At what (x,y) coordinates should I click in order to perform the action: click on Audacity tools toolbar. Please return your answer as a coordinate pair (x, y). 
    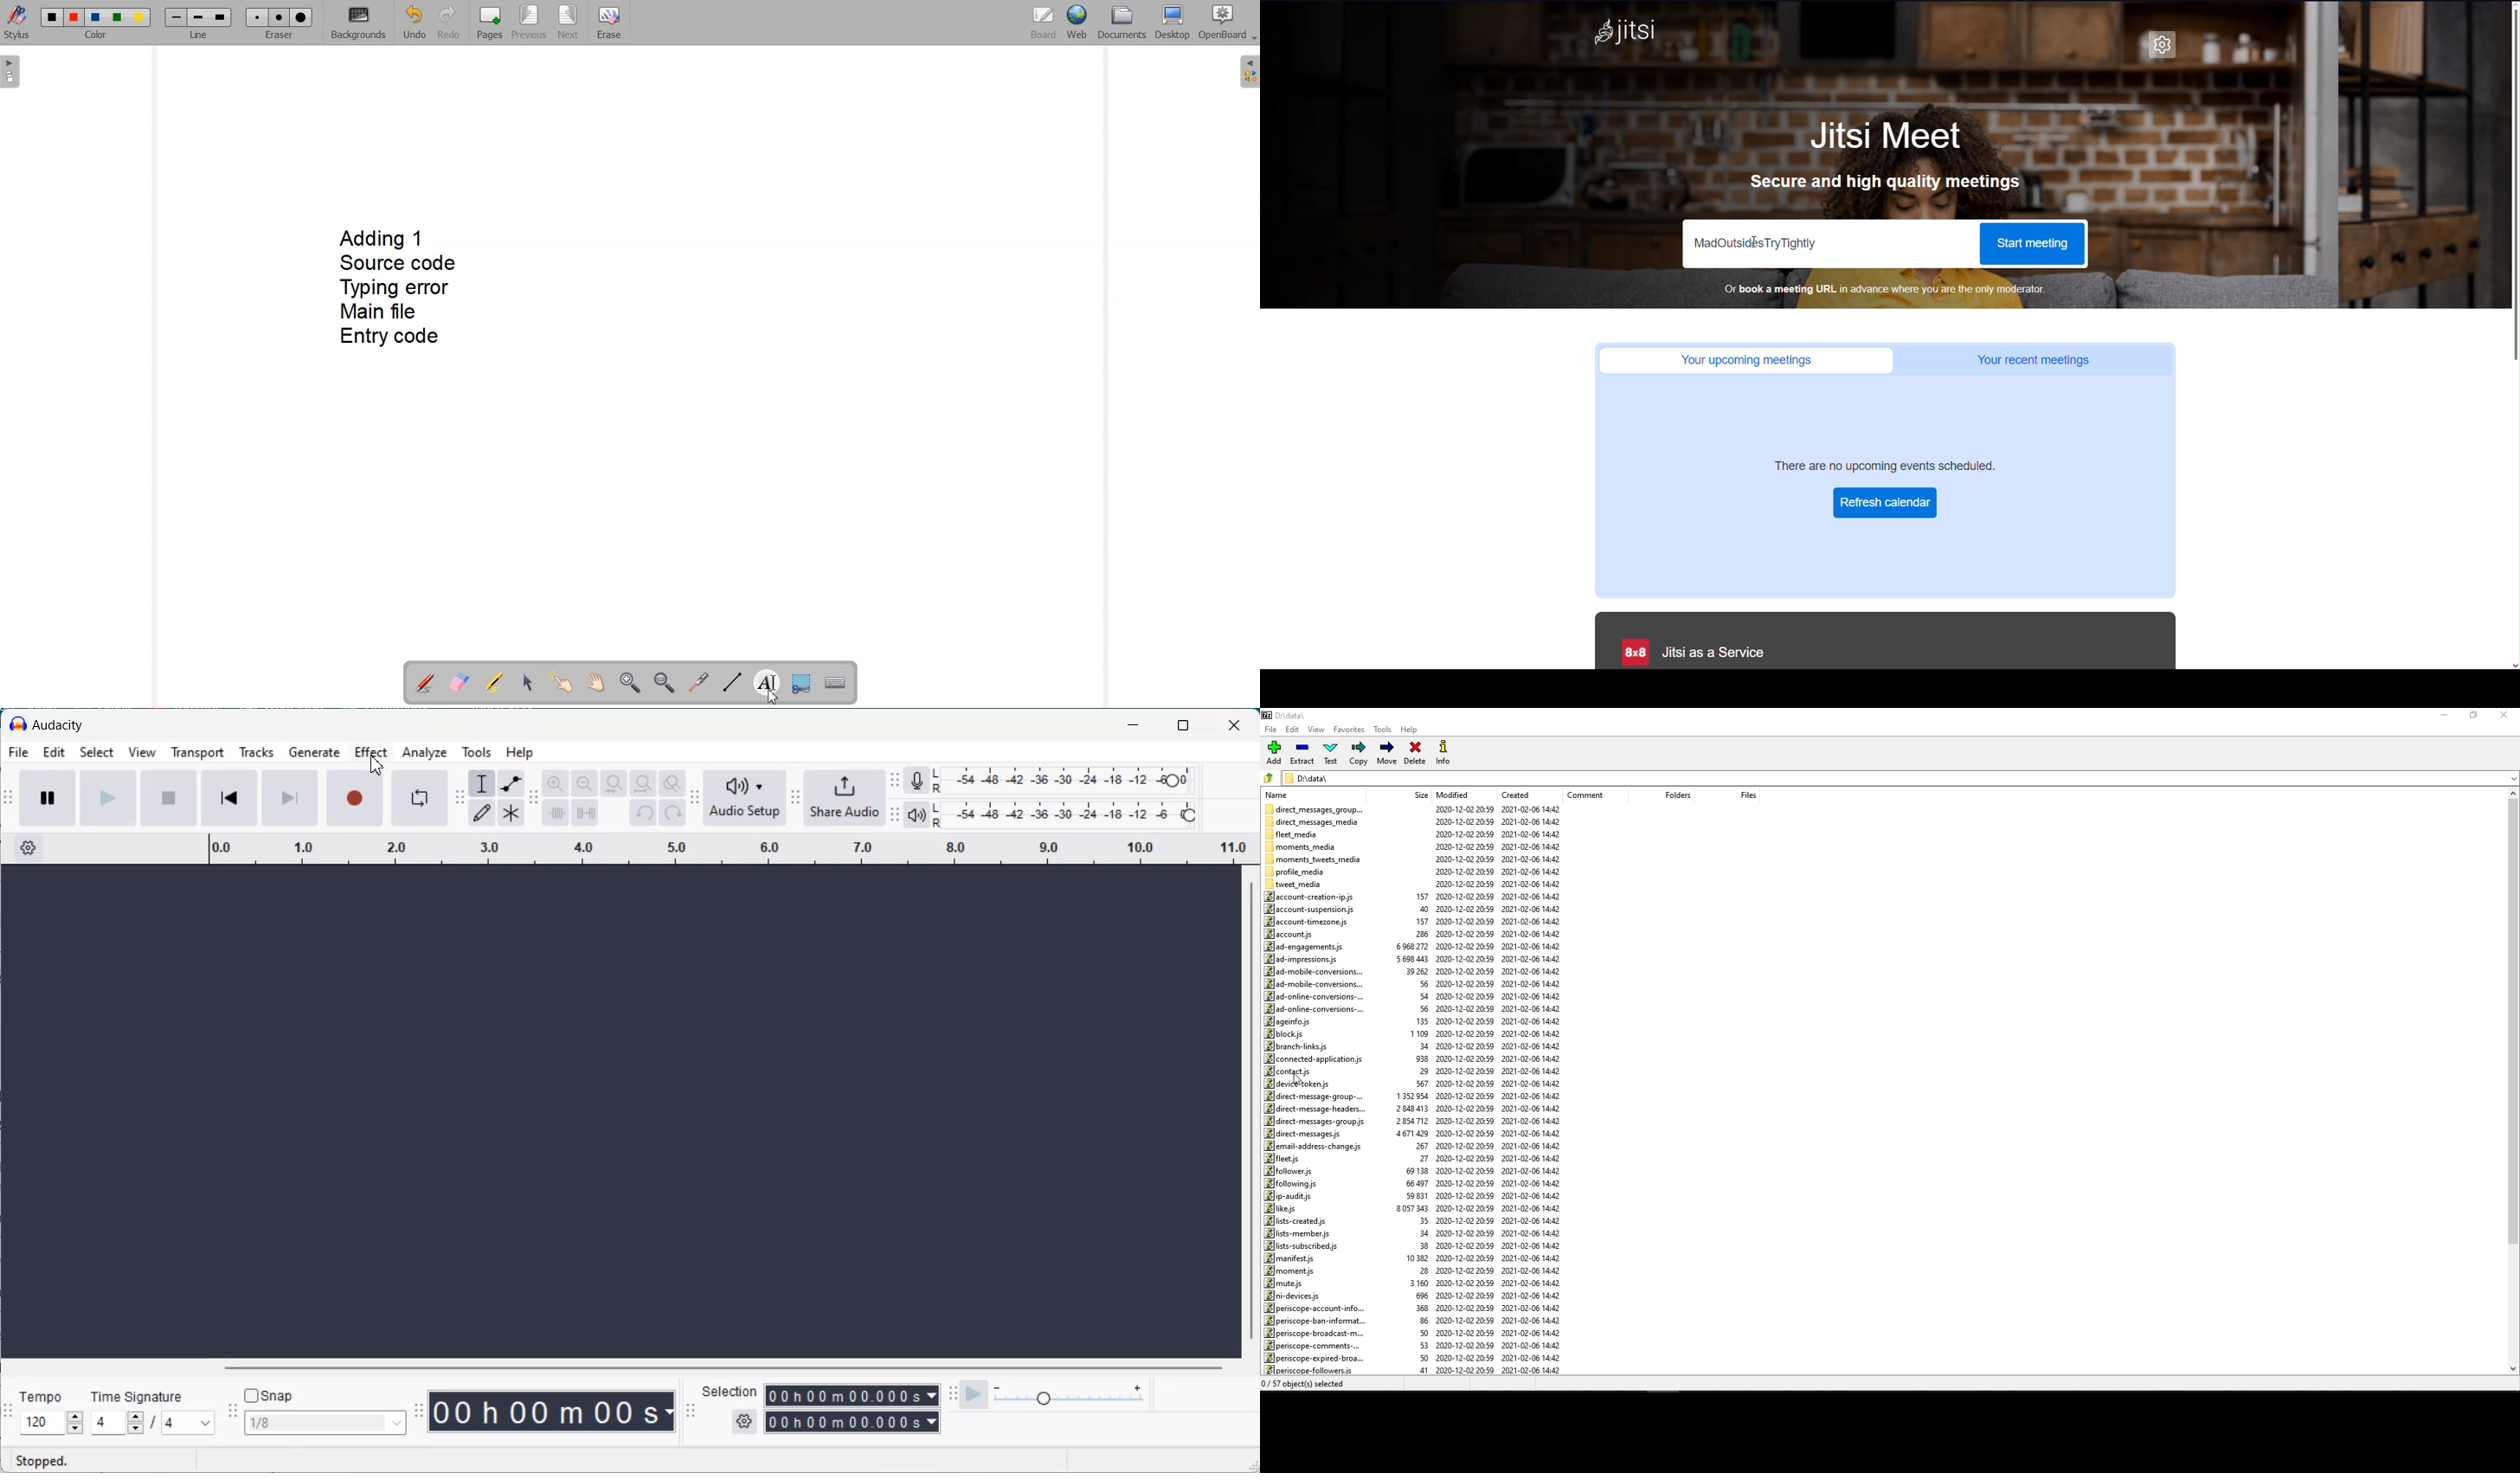
    Looking at the image, I should click on (460, 799).